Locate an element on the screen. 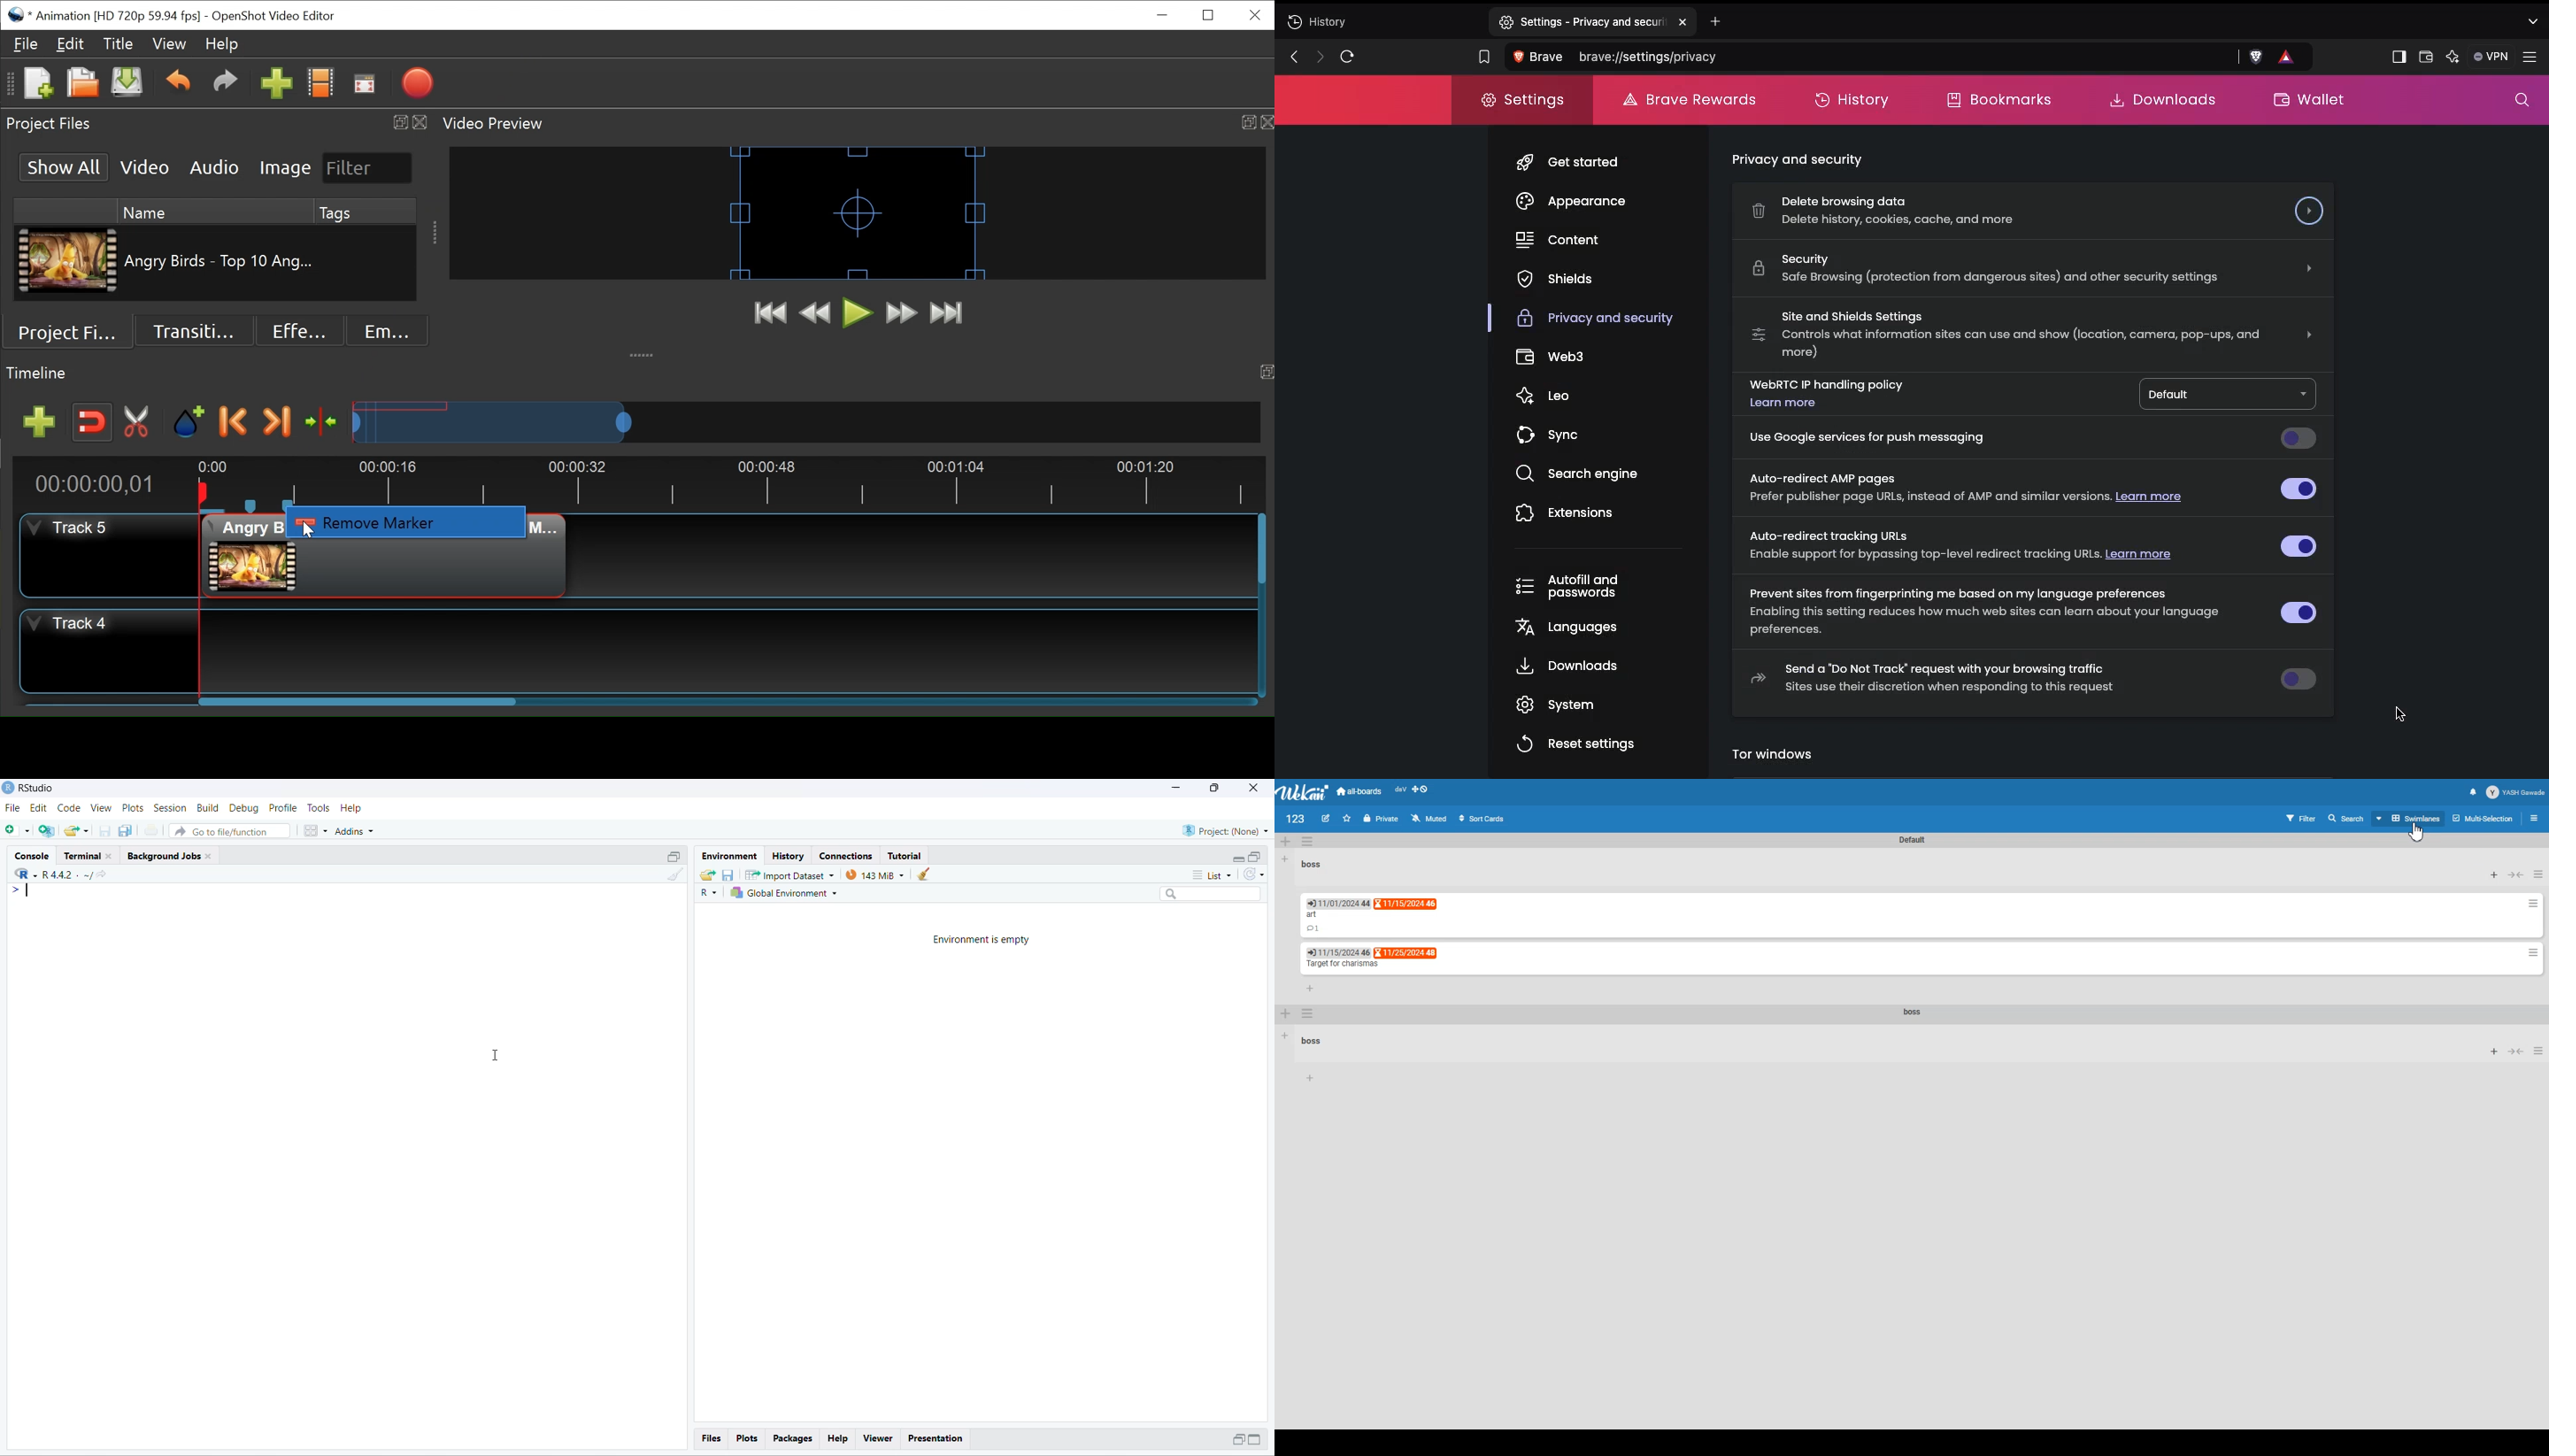 The height and width of the screenshot is (1456, 2576). maximise is located at coordinates (1215, 788).